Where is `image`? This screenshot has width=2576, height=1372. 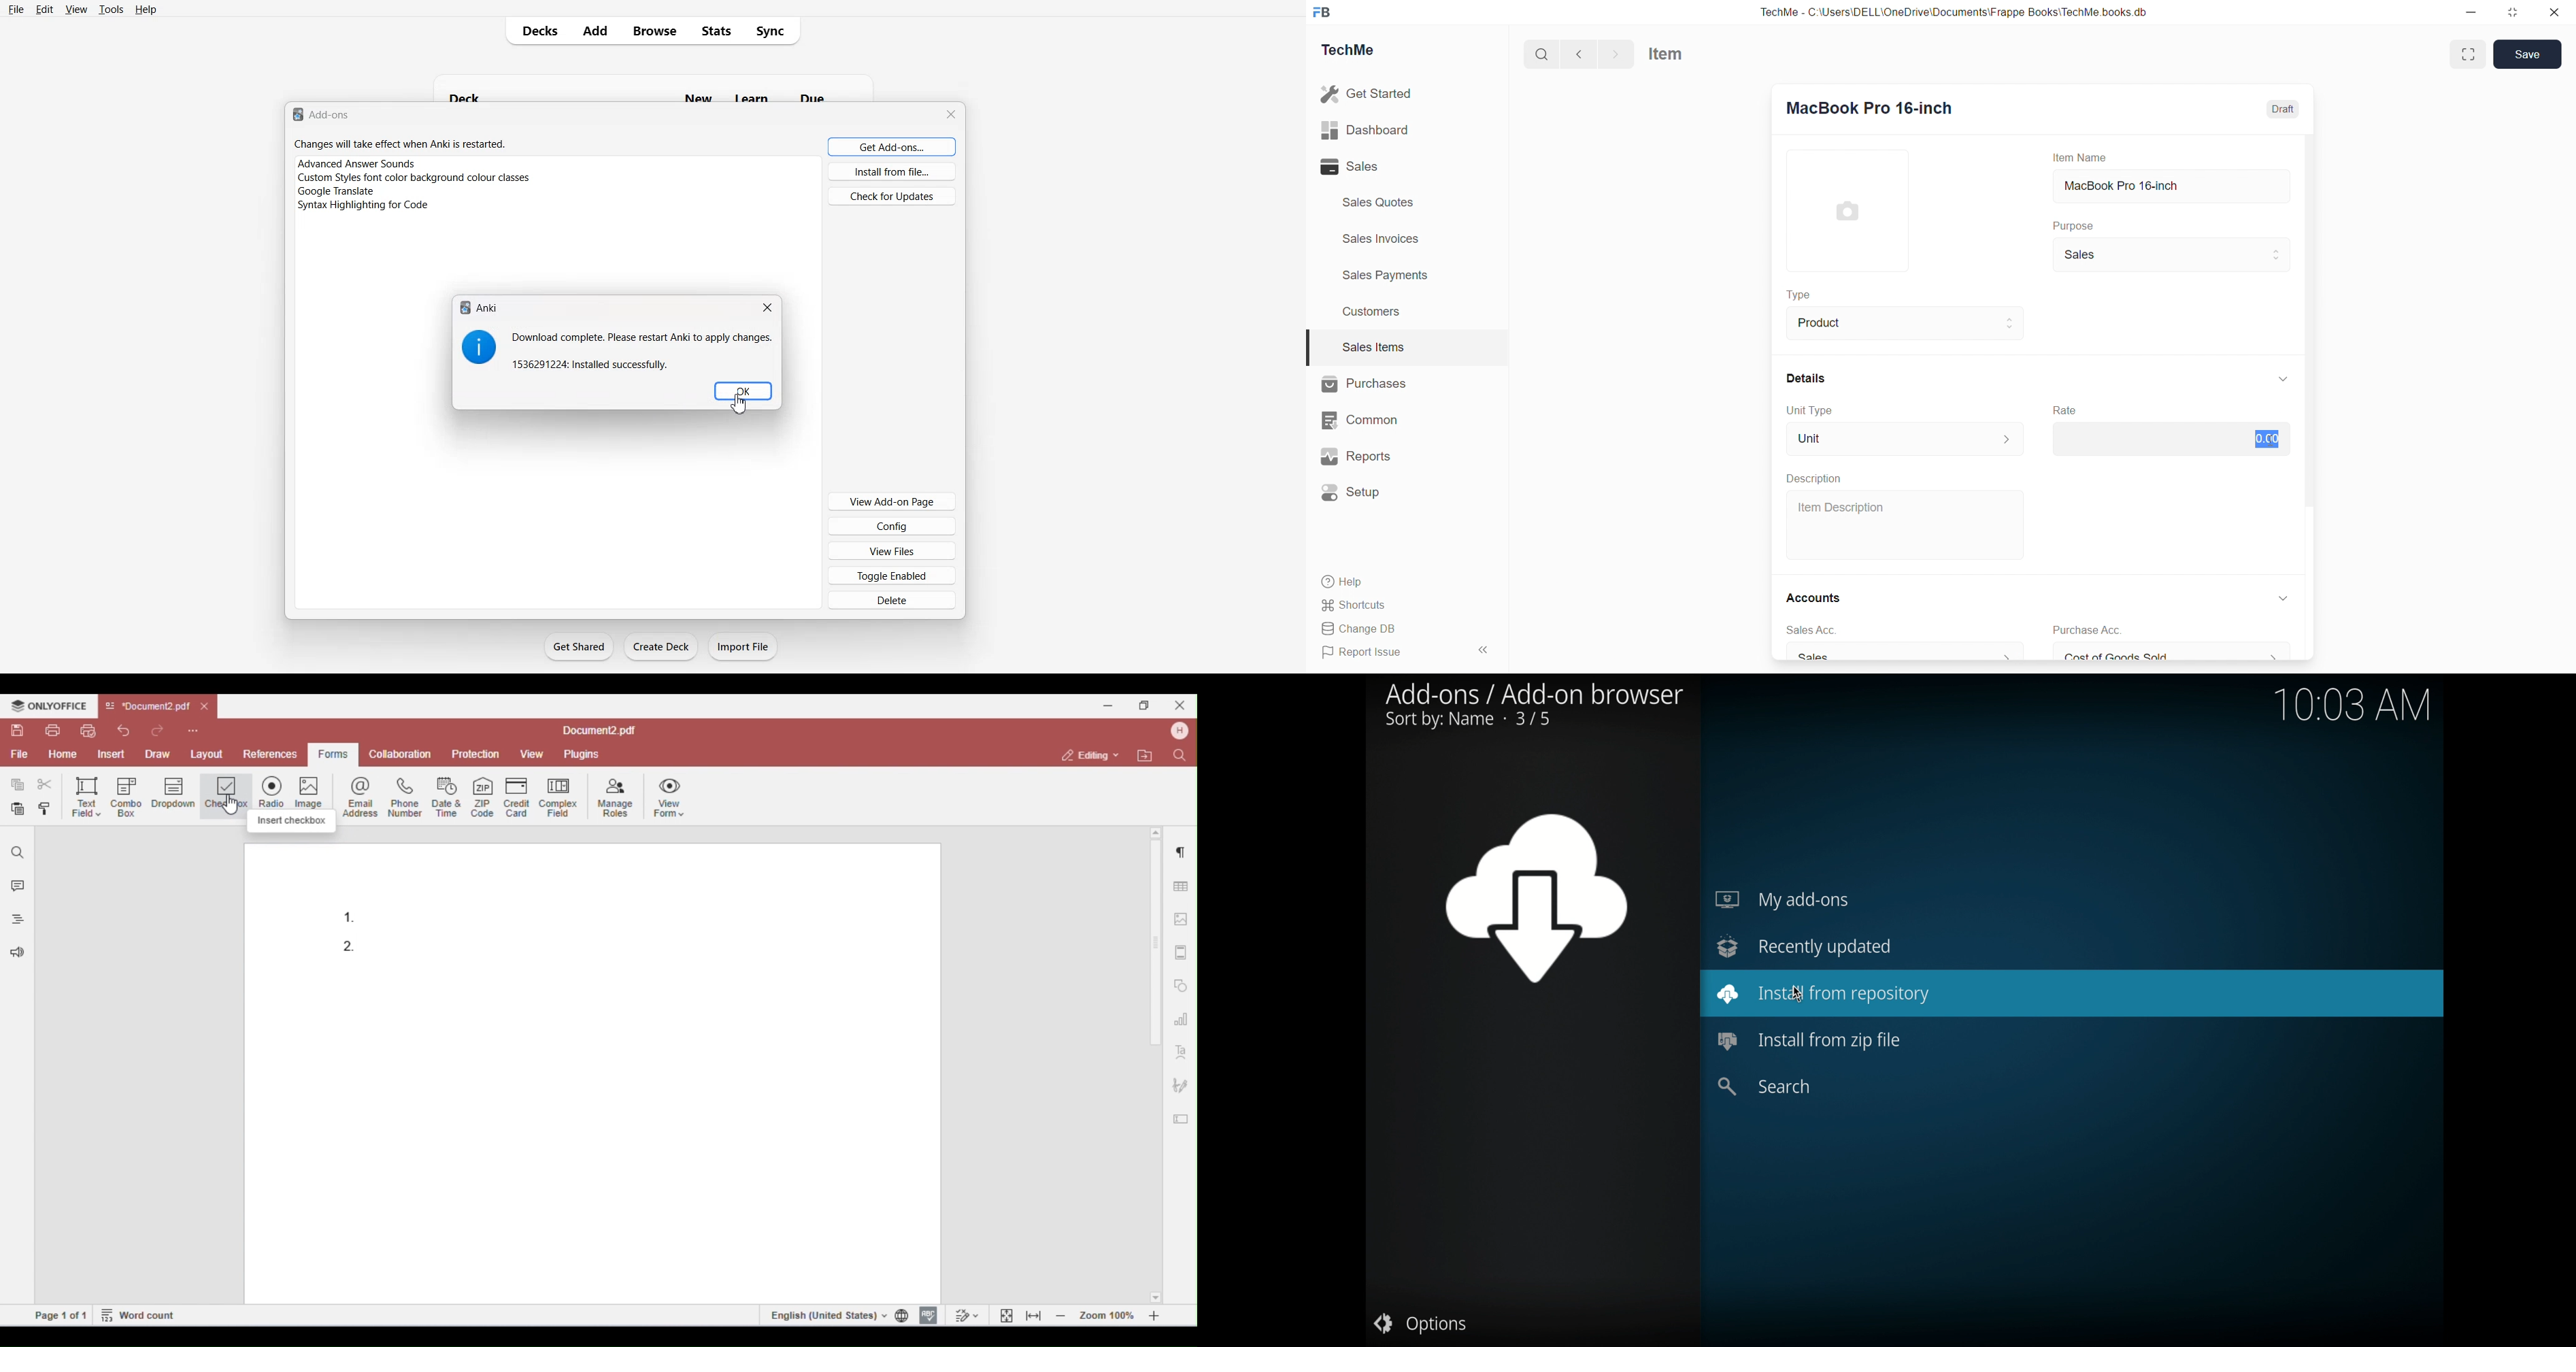
image is located at coordinates (1846, 210).